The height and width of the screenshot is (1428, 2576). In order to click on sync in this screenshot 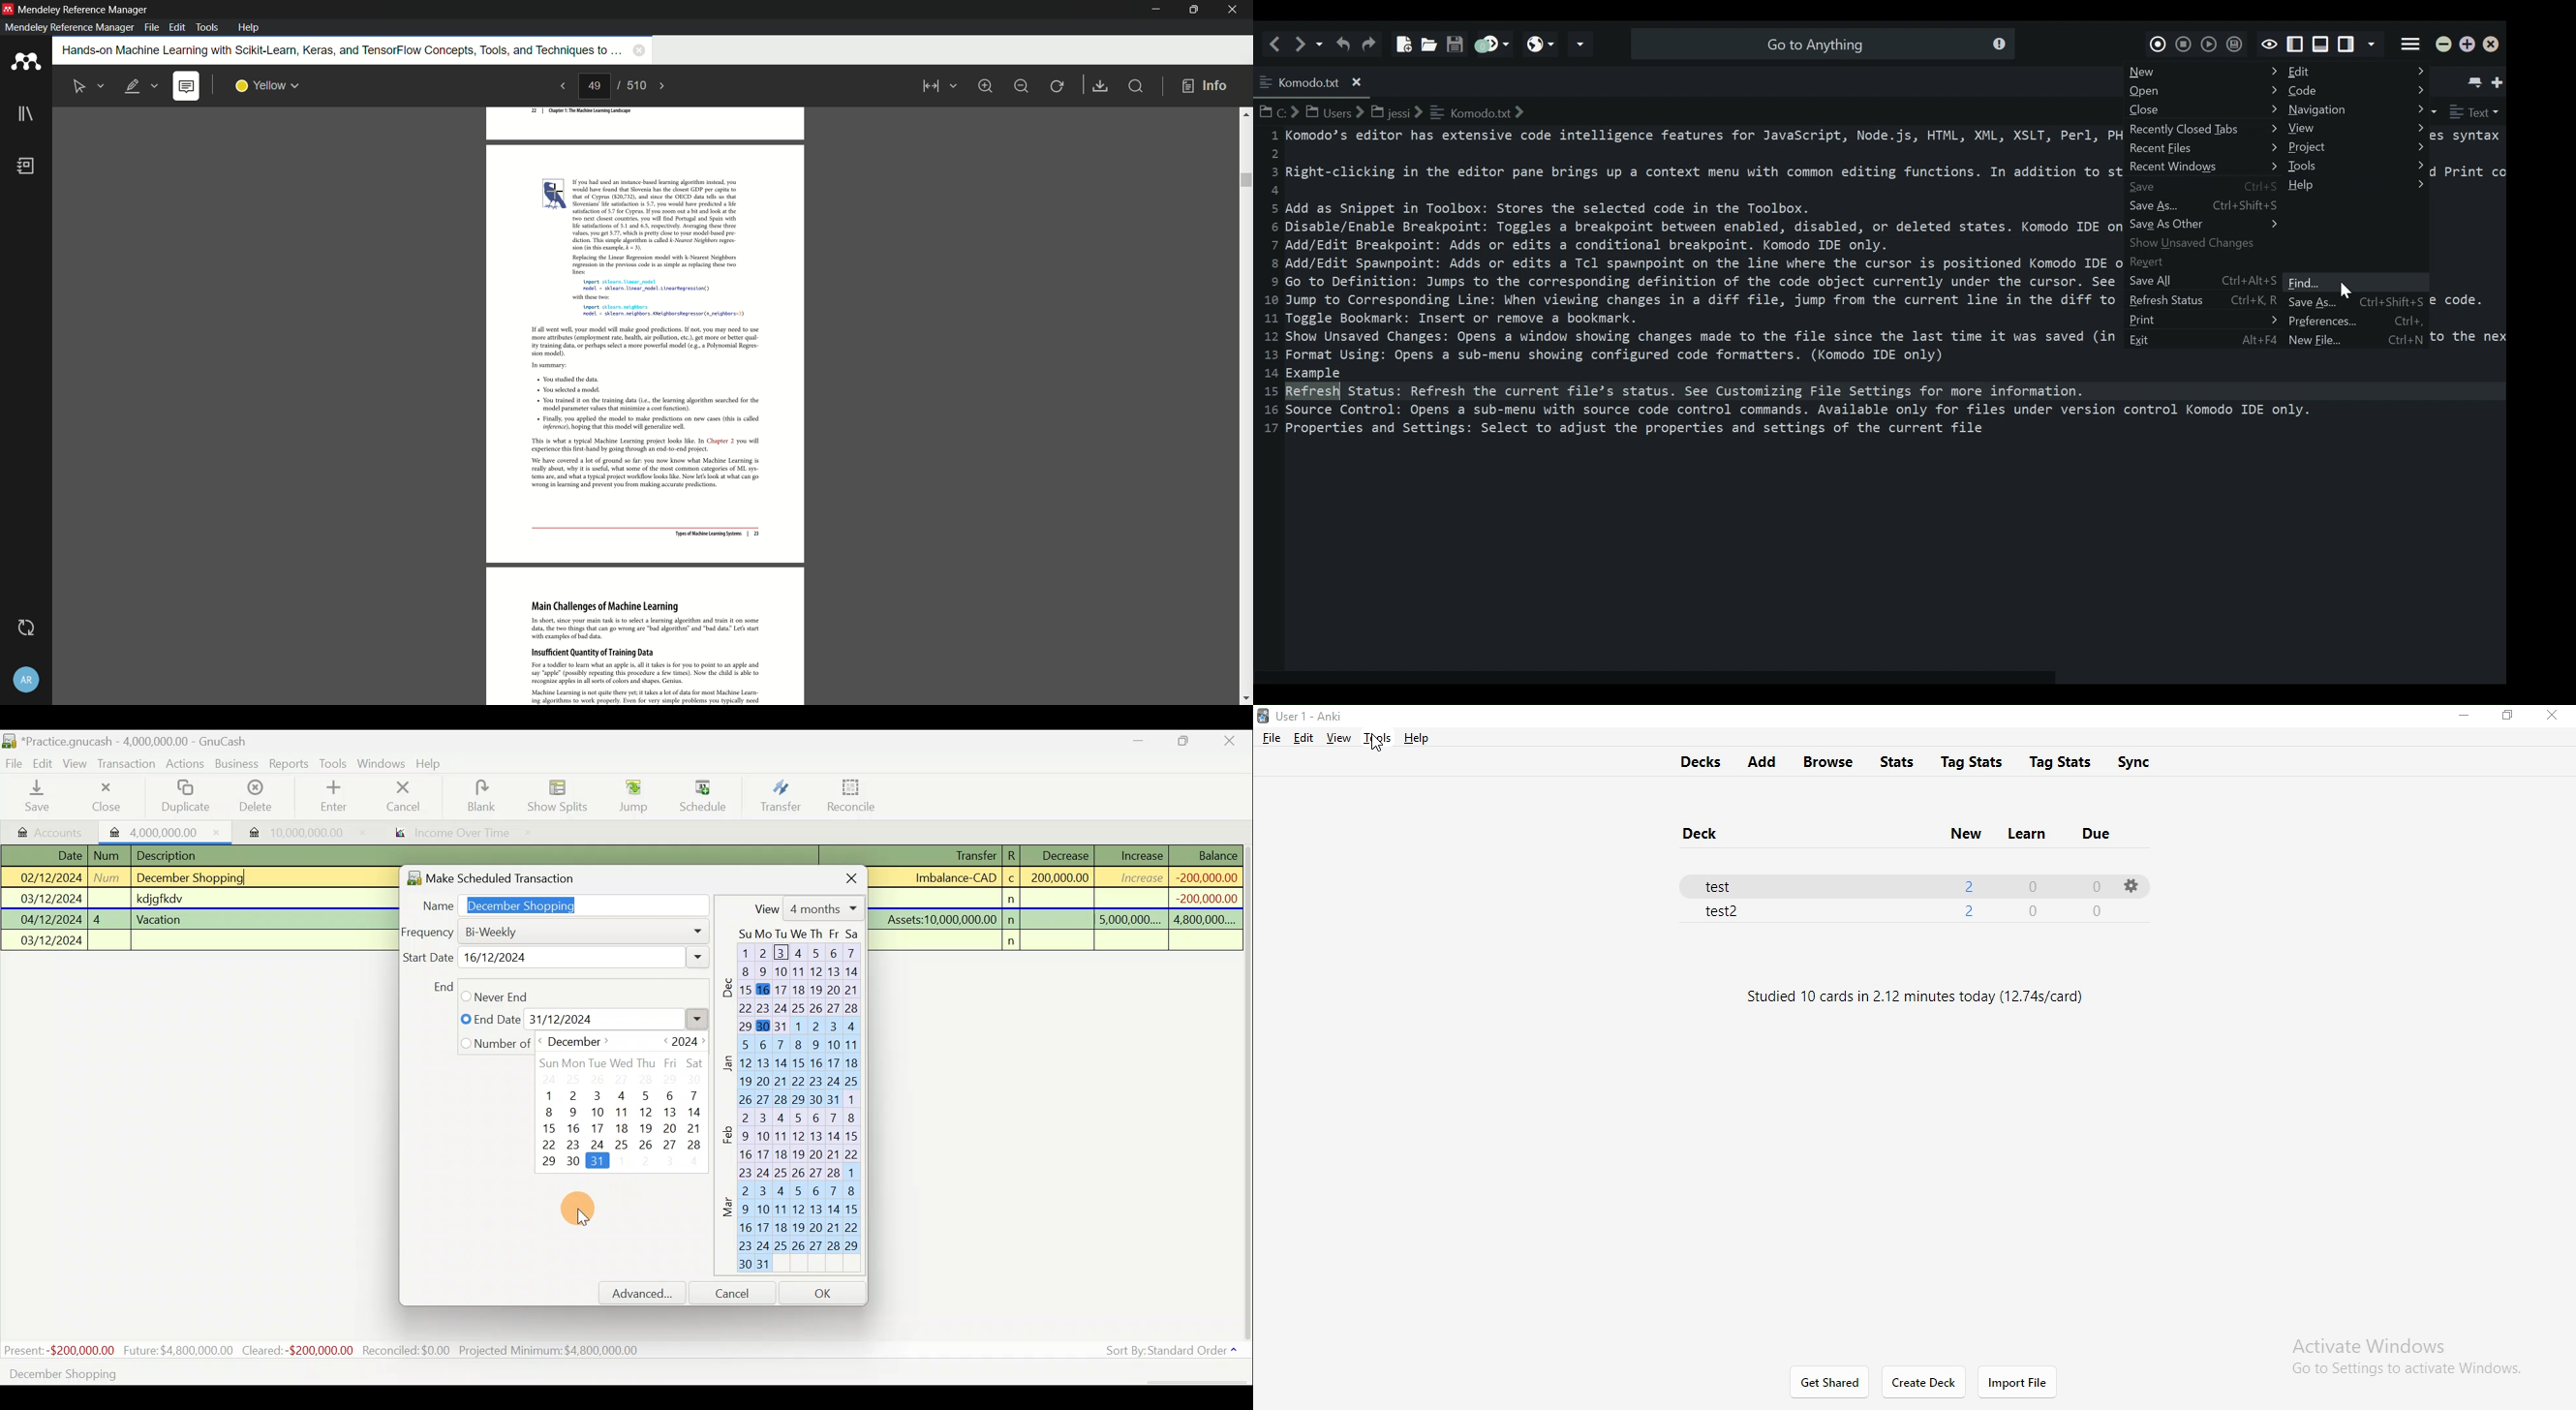, I will do `click(2147, 762)`.